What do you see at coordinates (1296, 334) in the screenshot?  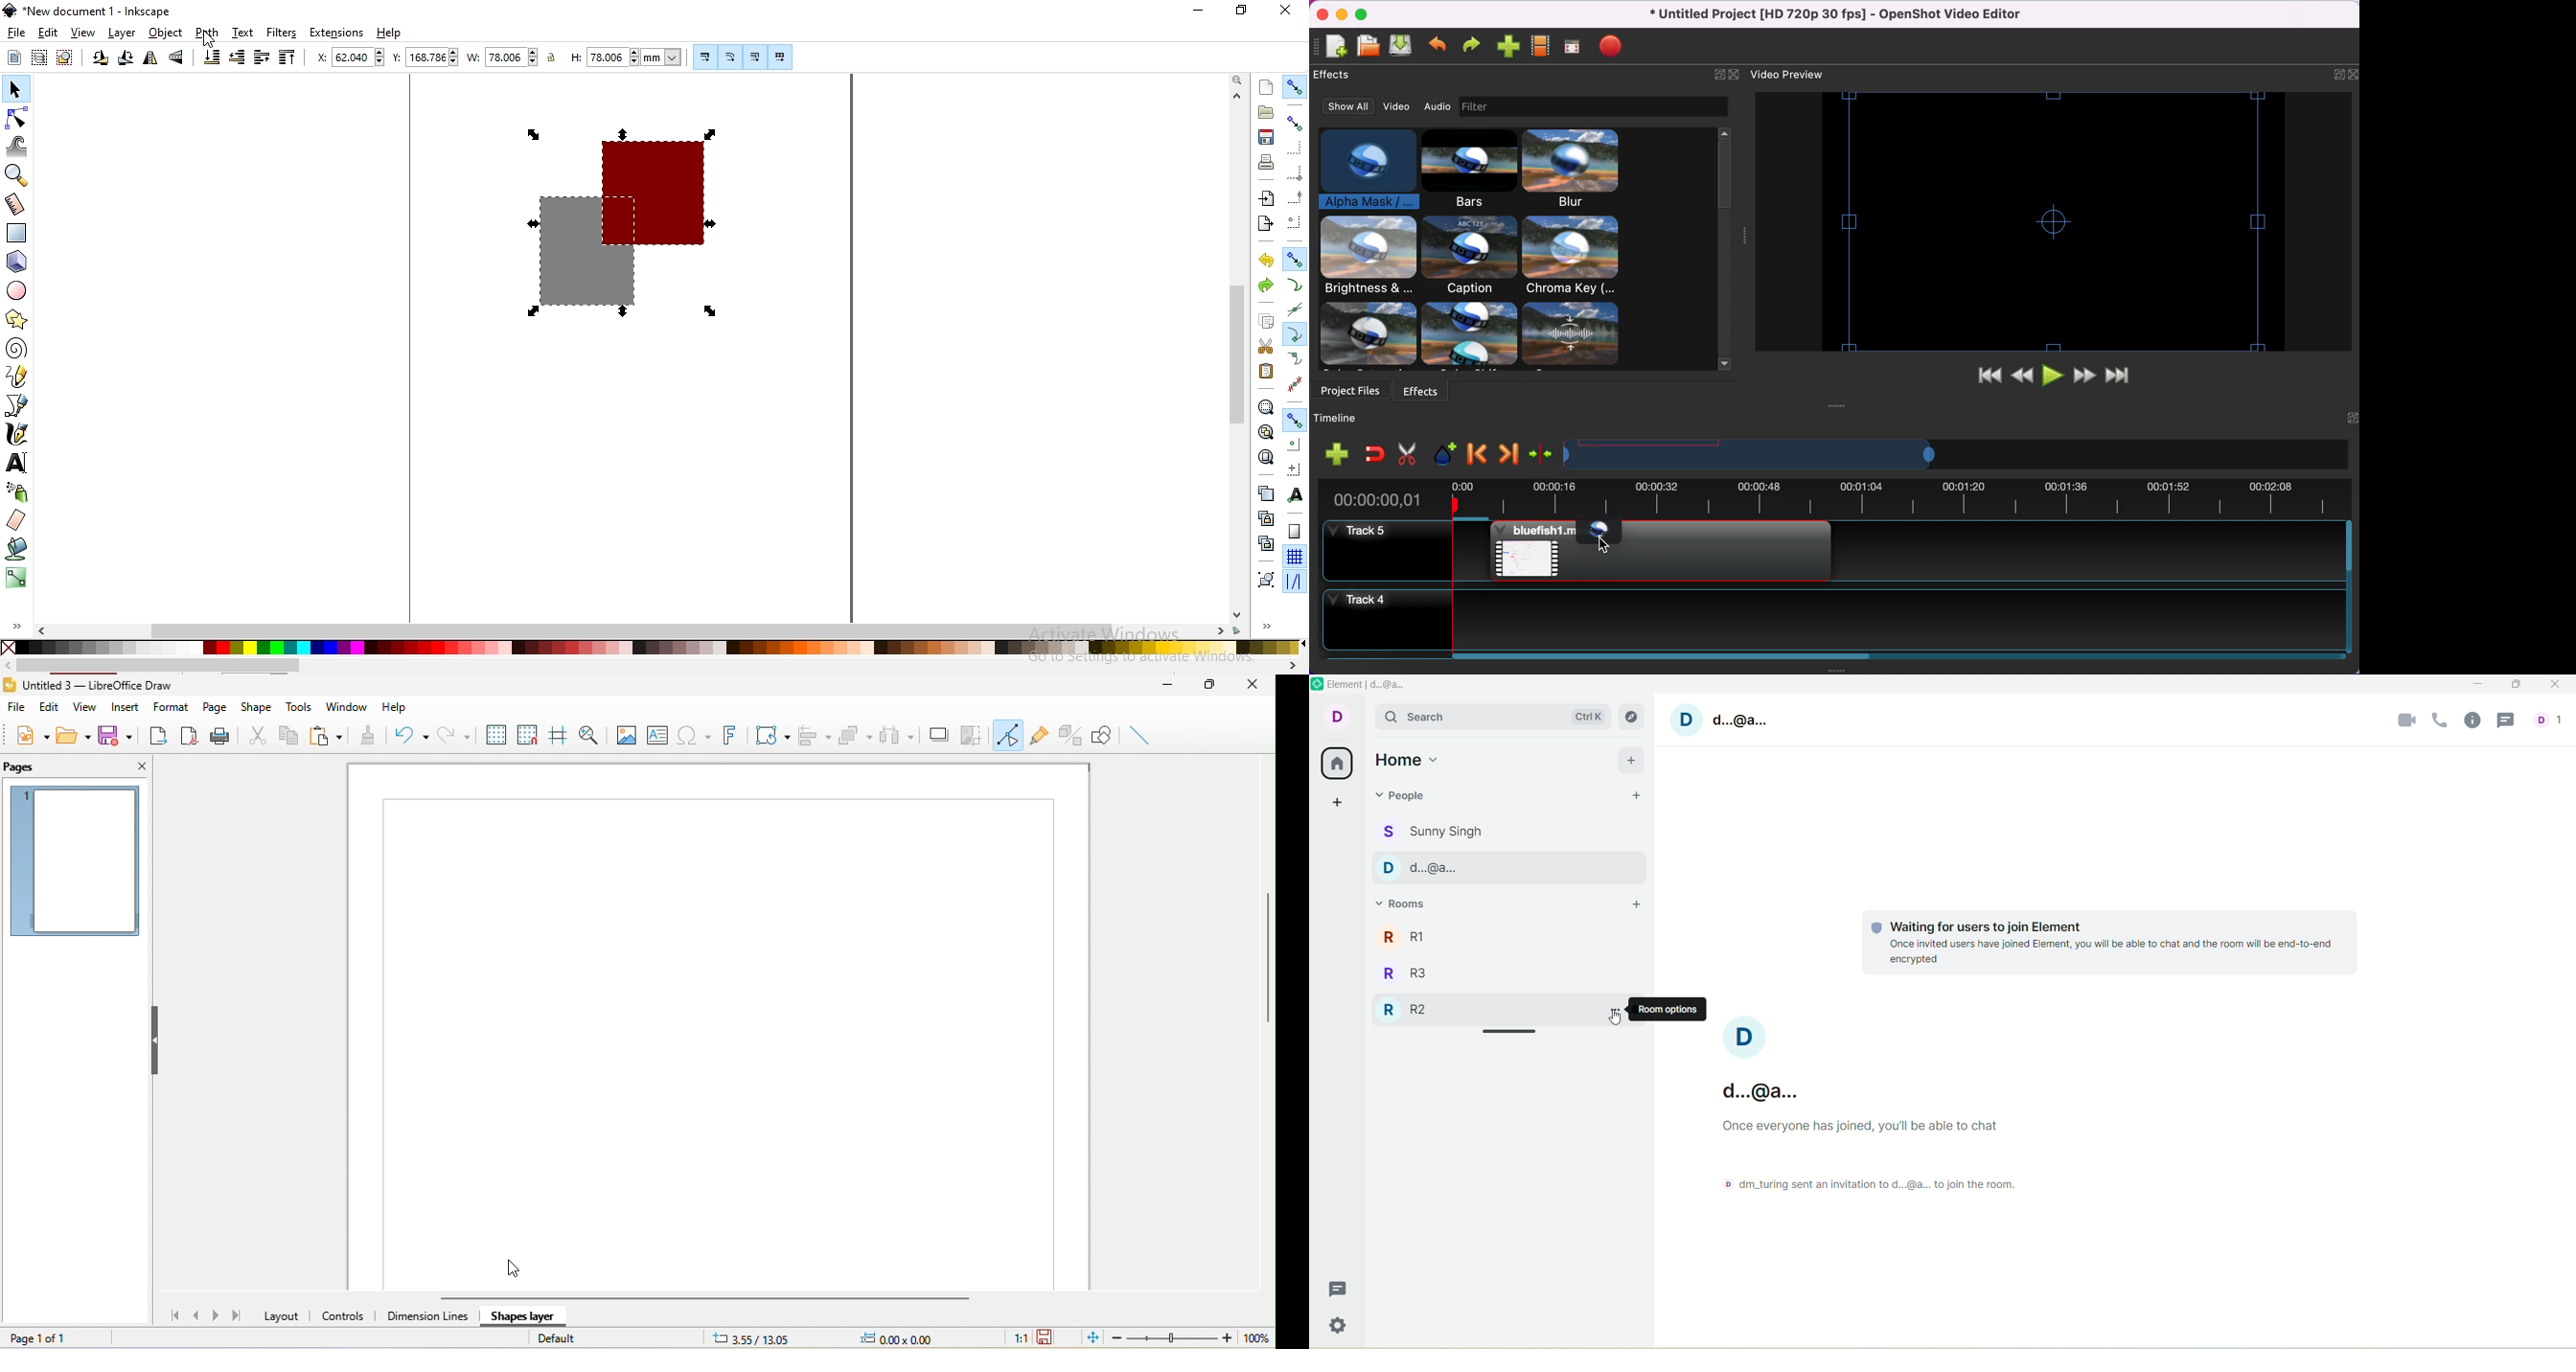 I see `snap cusp nodes` at bounding box center [1296, 334].